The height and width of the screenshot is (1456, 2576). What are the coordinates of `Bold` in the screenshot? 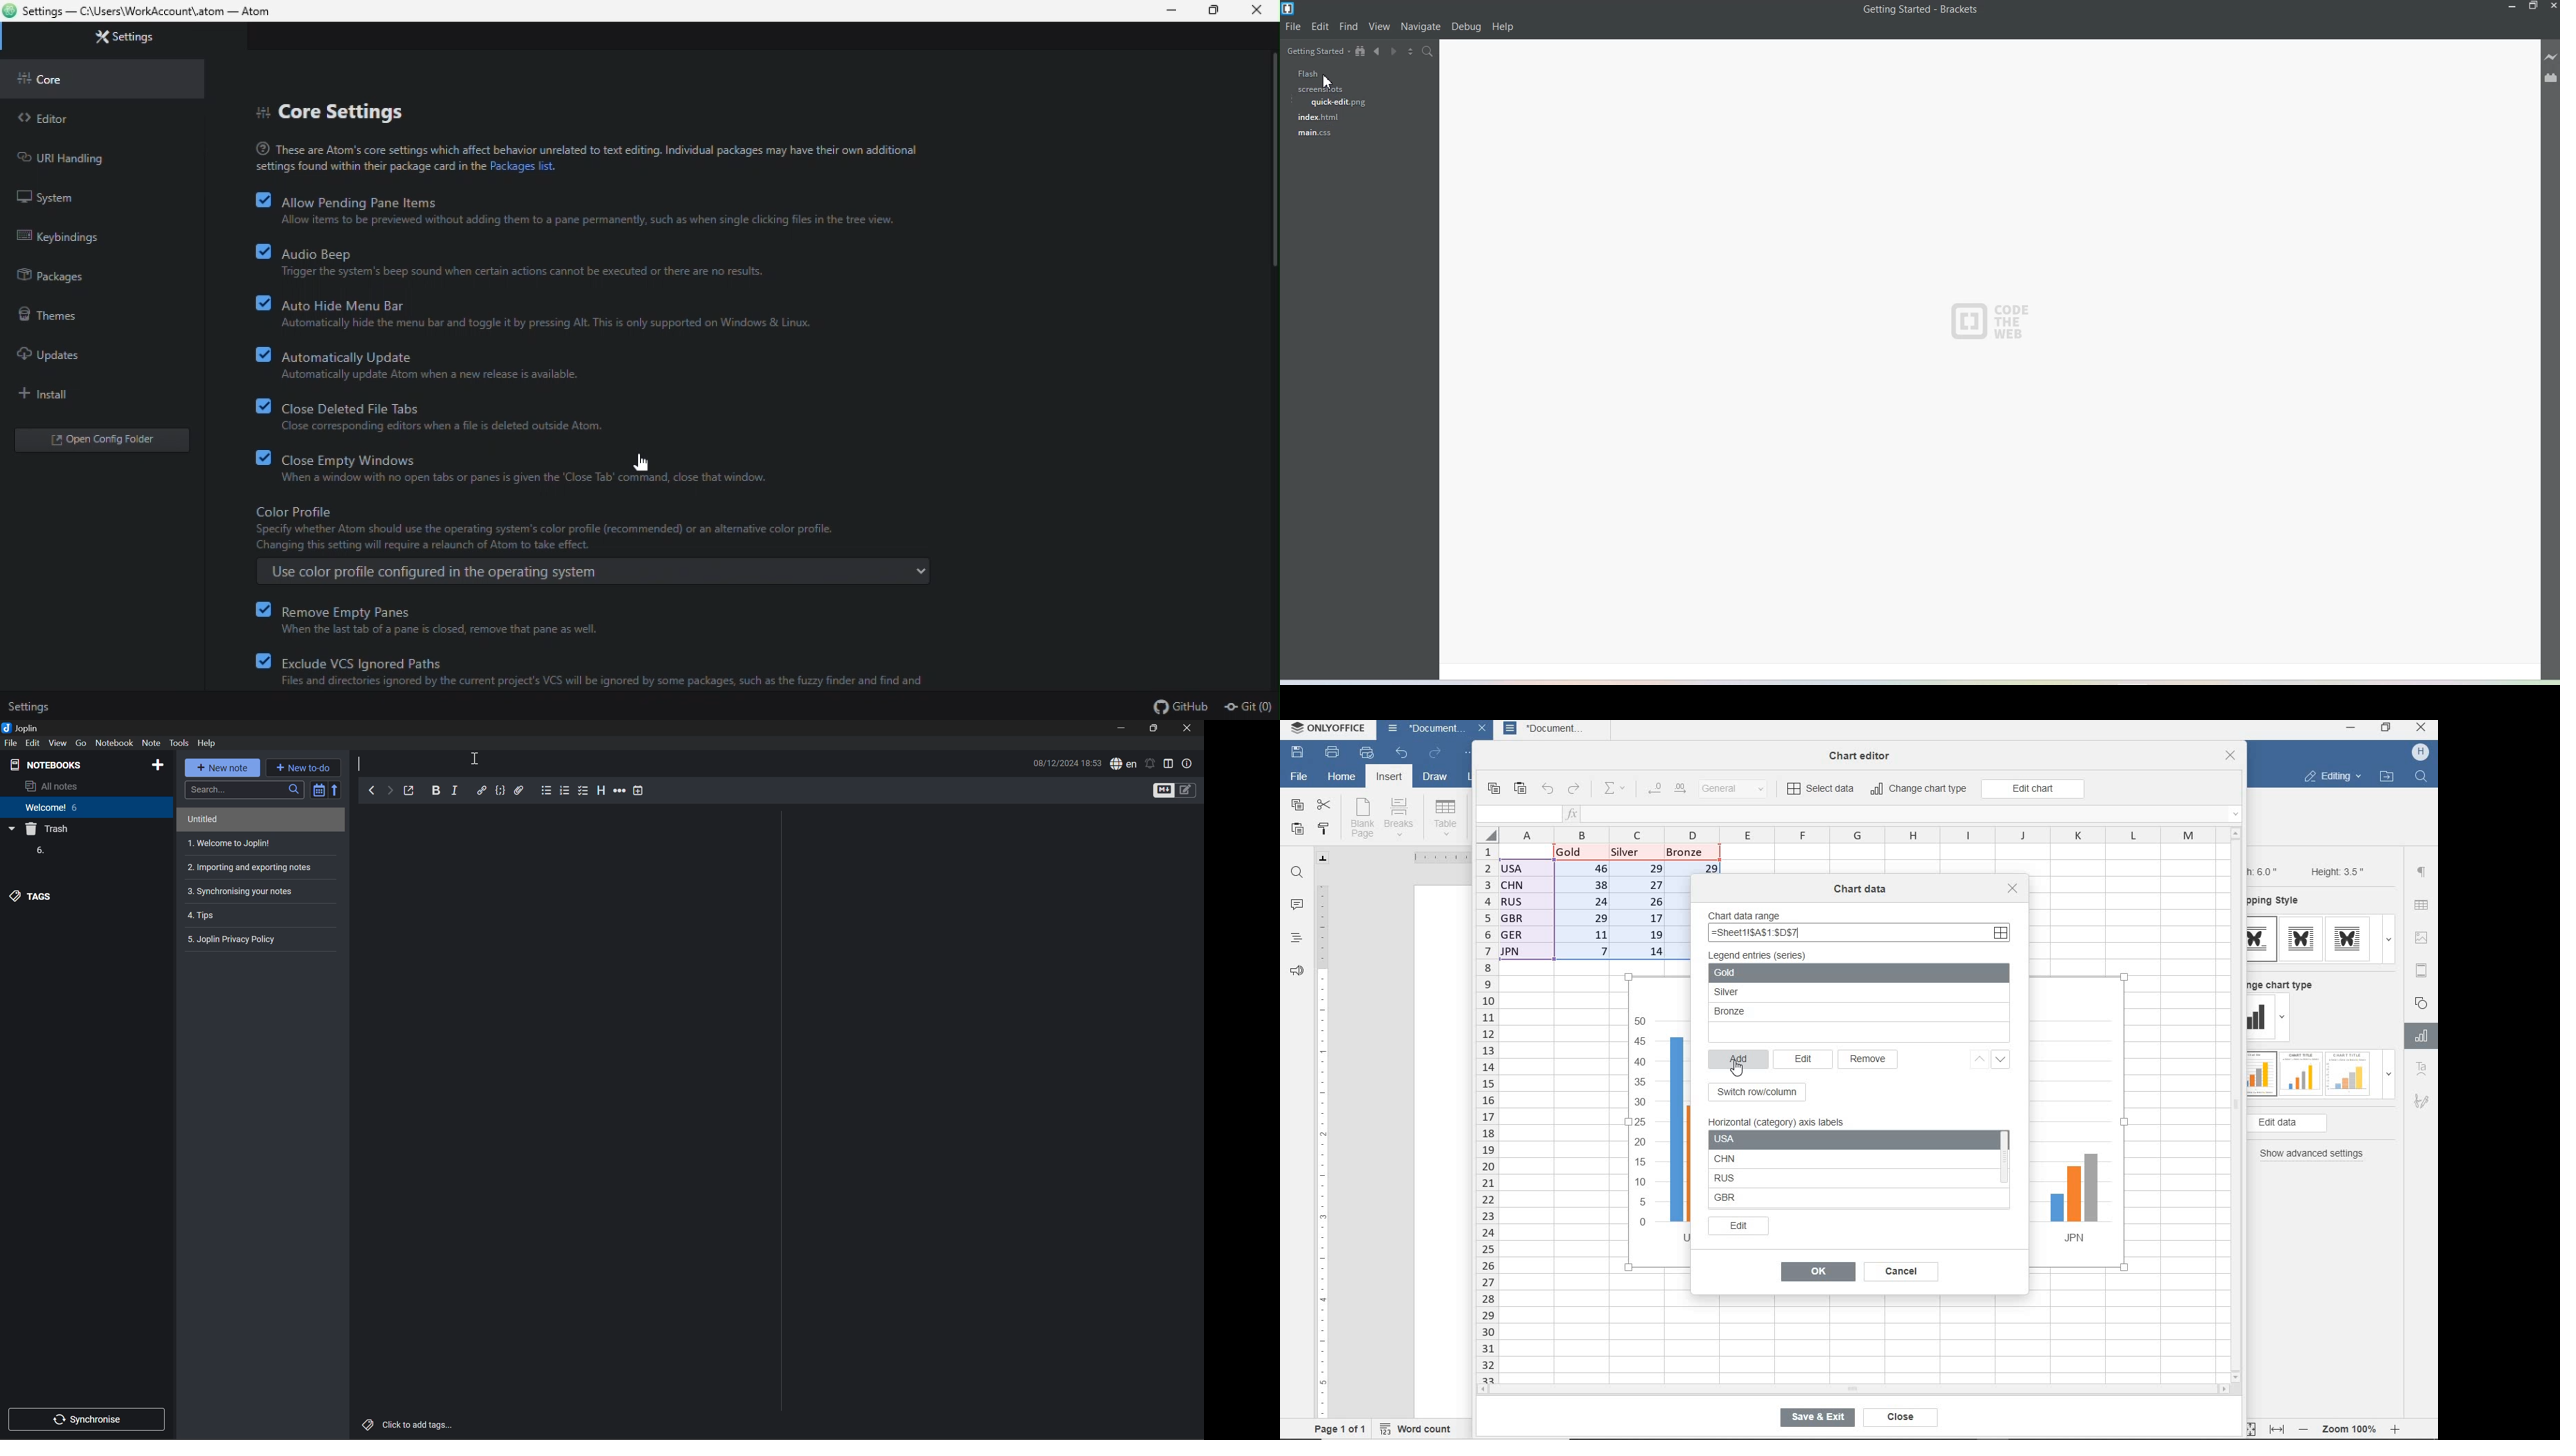 It's located at (436, 790).